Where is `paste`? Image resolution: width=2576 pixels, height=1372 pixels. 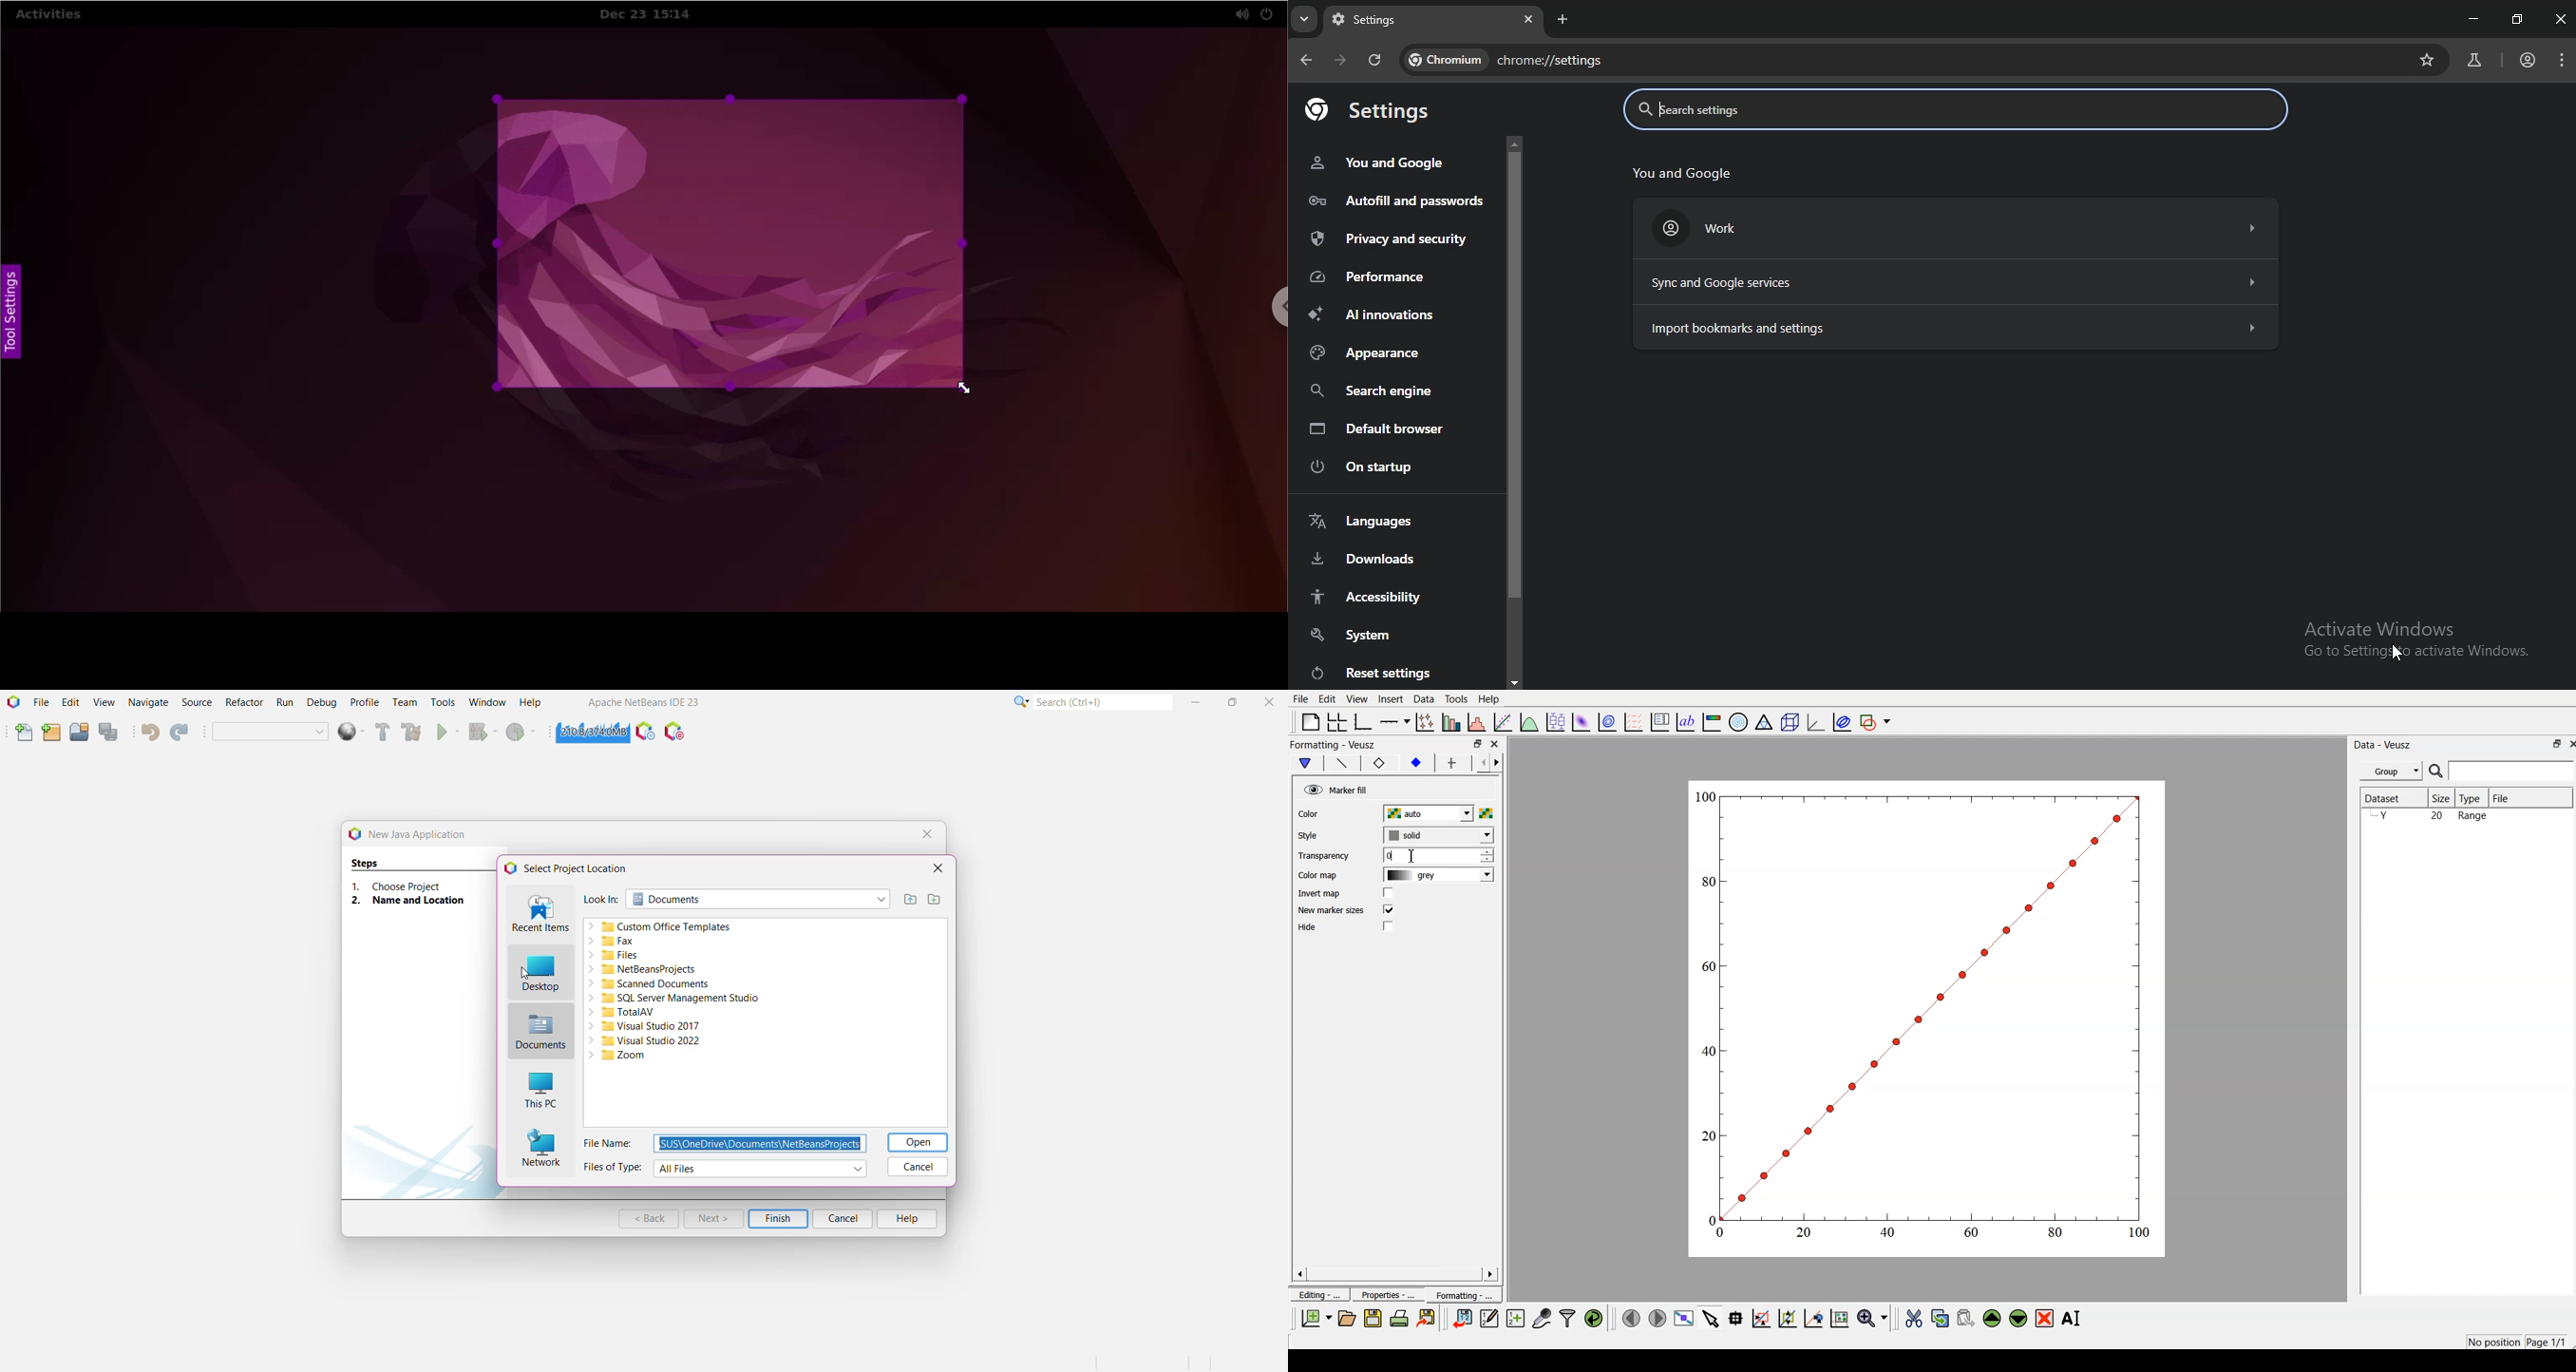
paste is located at coordinates (1966, 1316).